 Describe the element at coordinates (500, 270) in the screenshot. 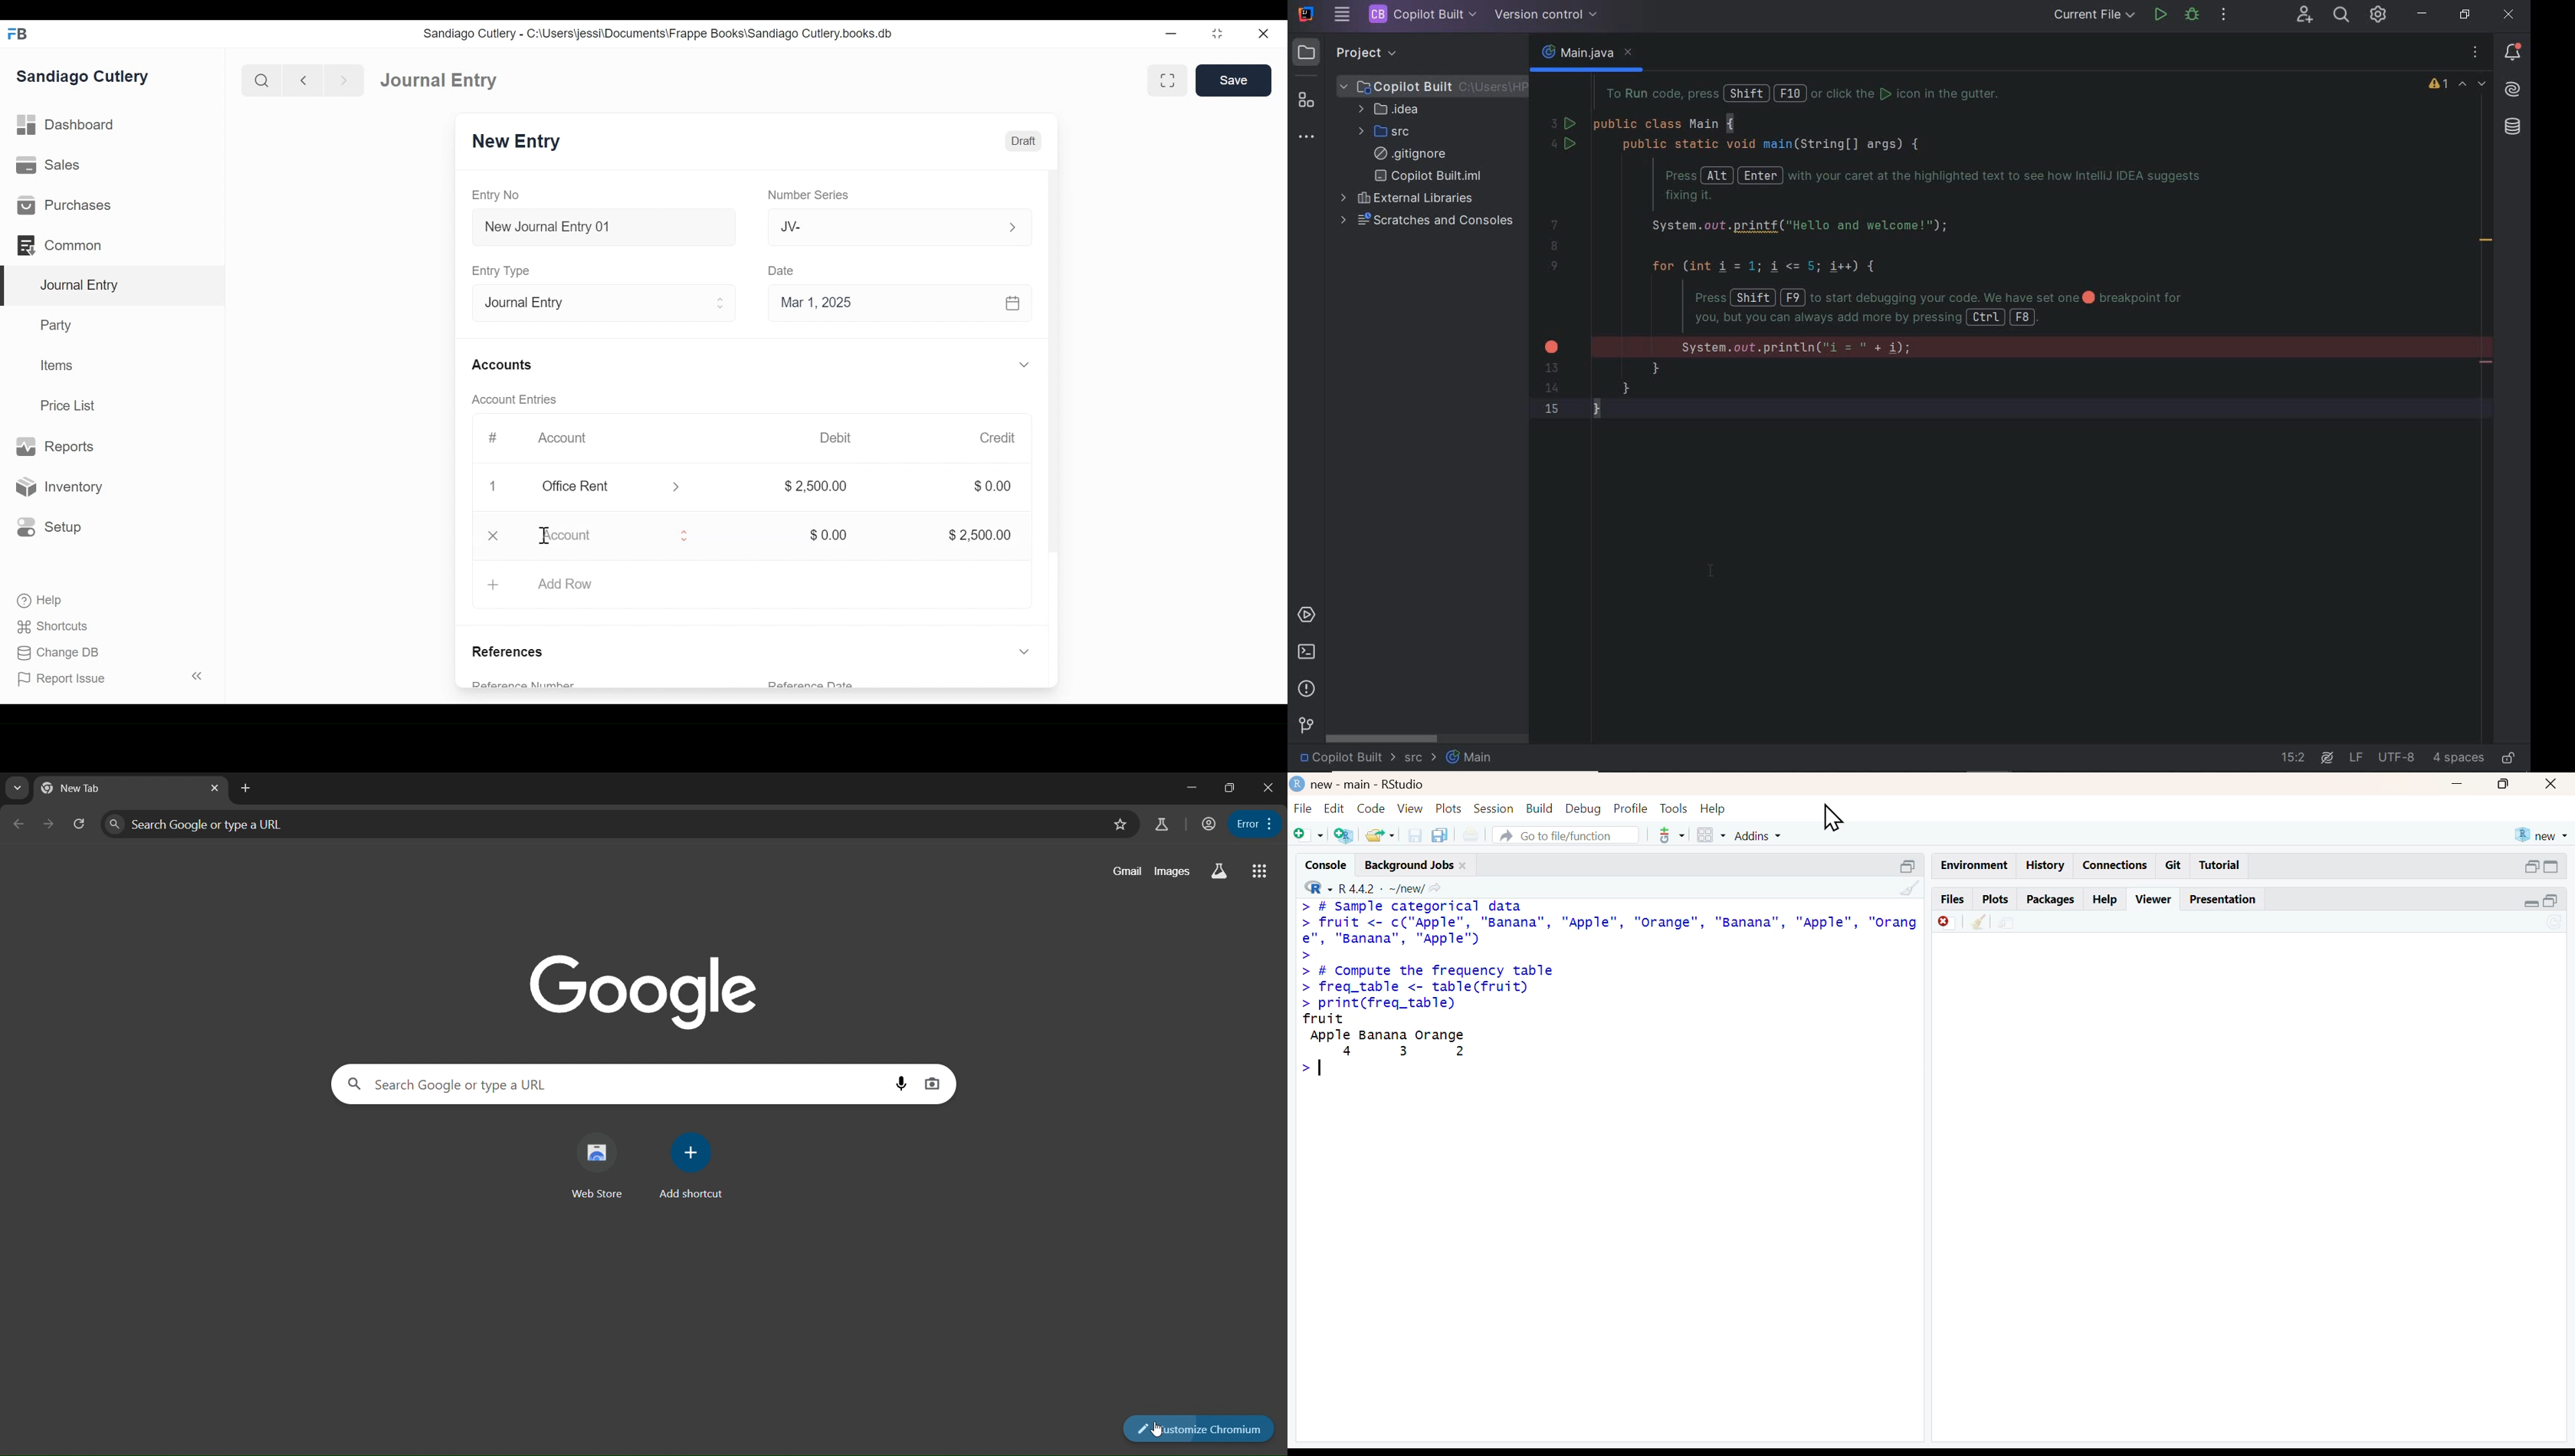

I see `Entry Type` at that location.